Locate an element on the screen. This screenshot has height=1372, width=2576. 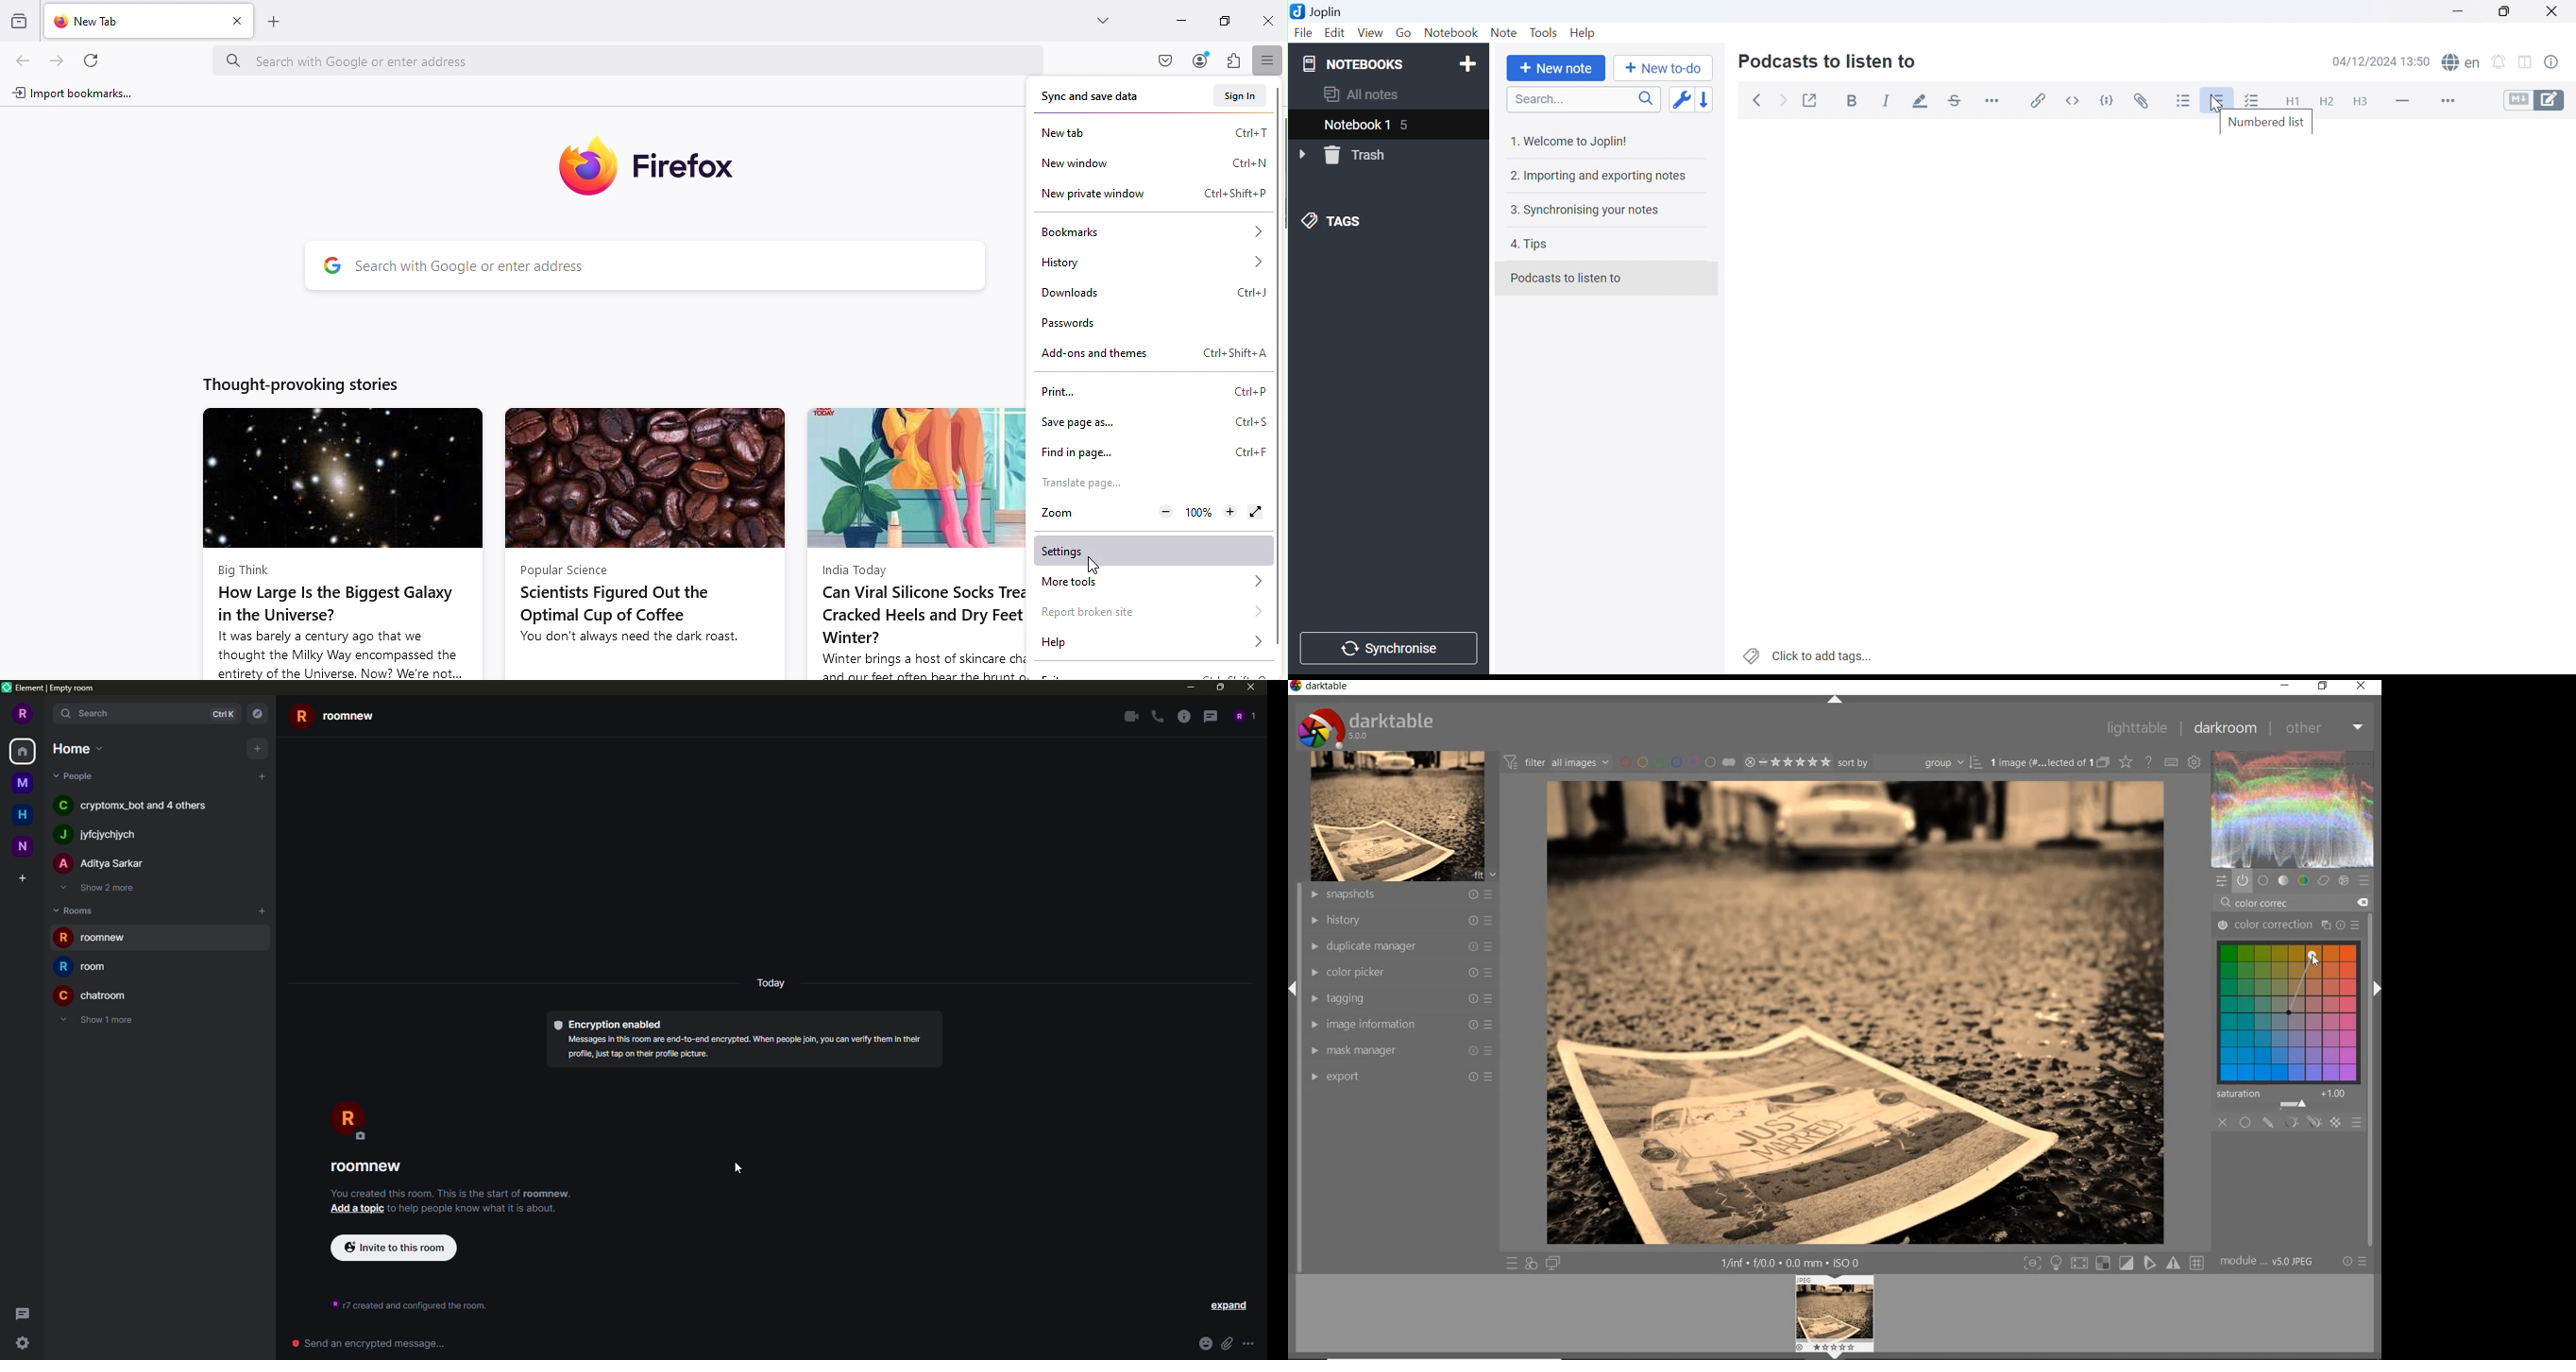
set is located at coordinates (1233, 1303).